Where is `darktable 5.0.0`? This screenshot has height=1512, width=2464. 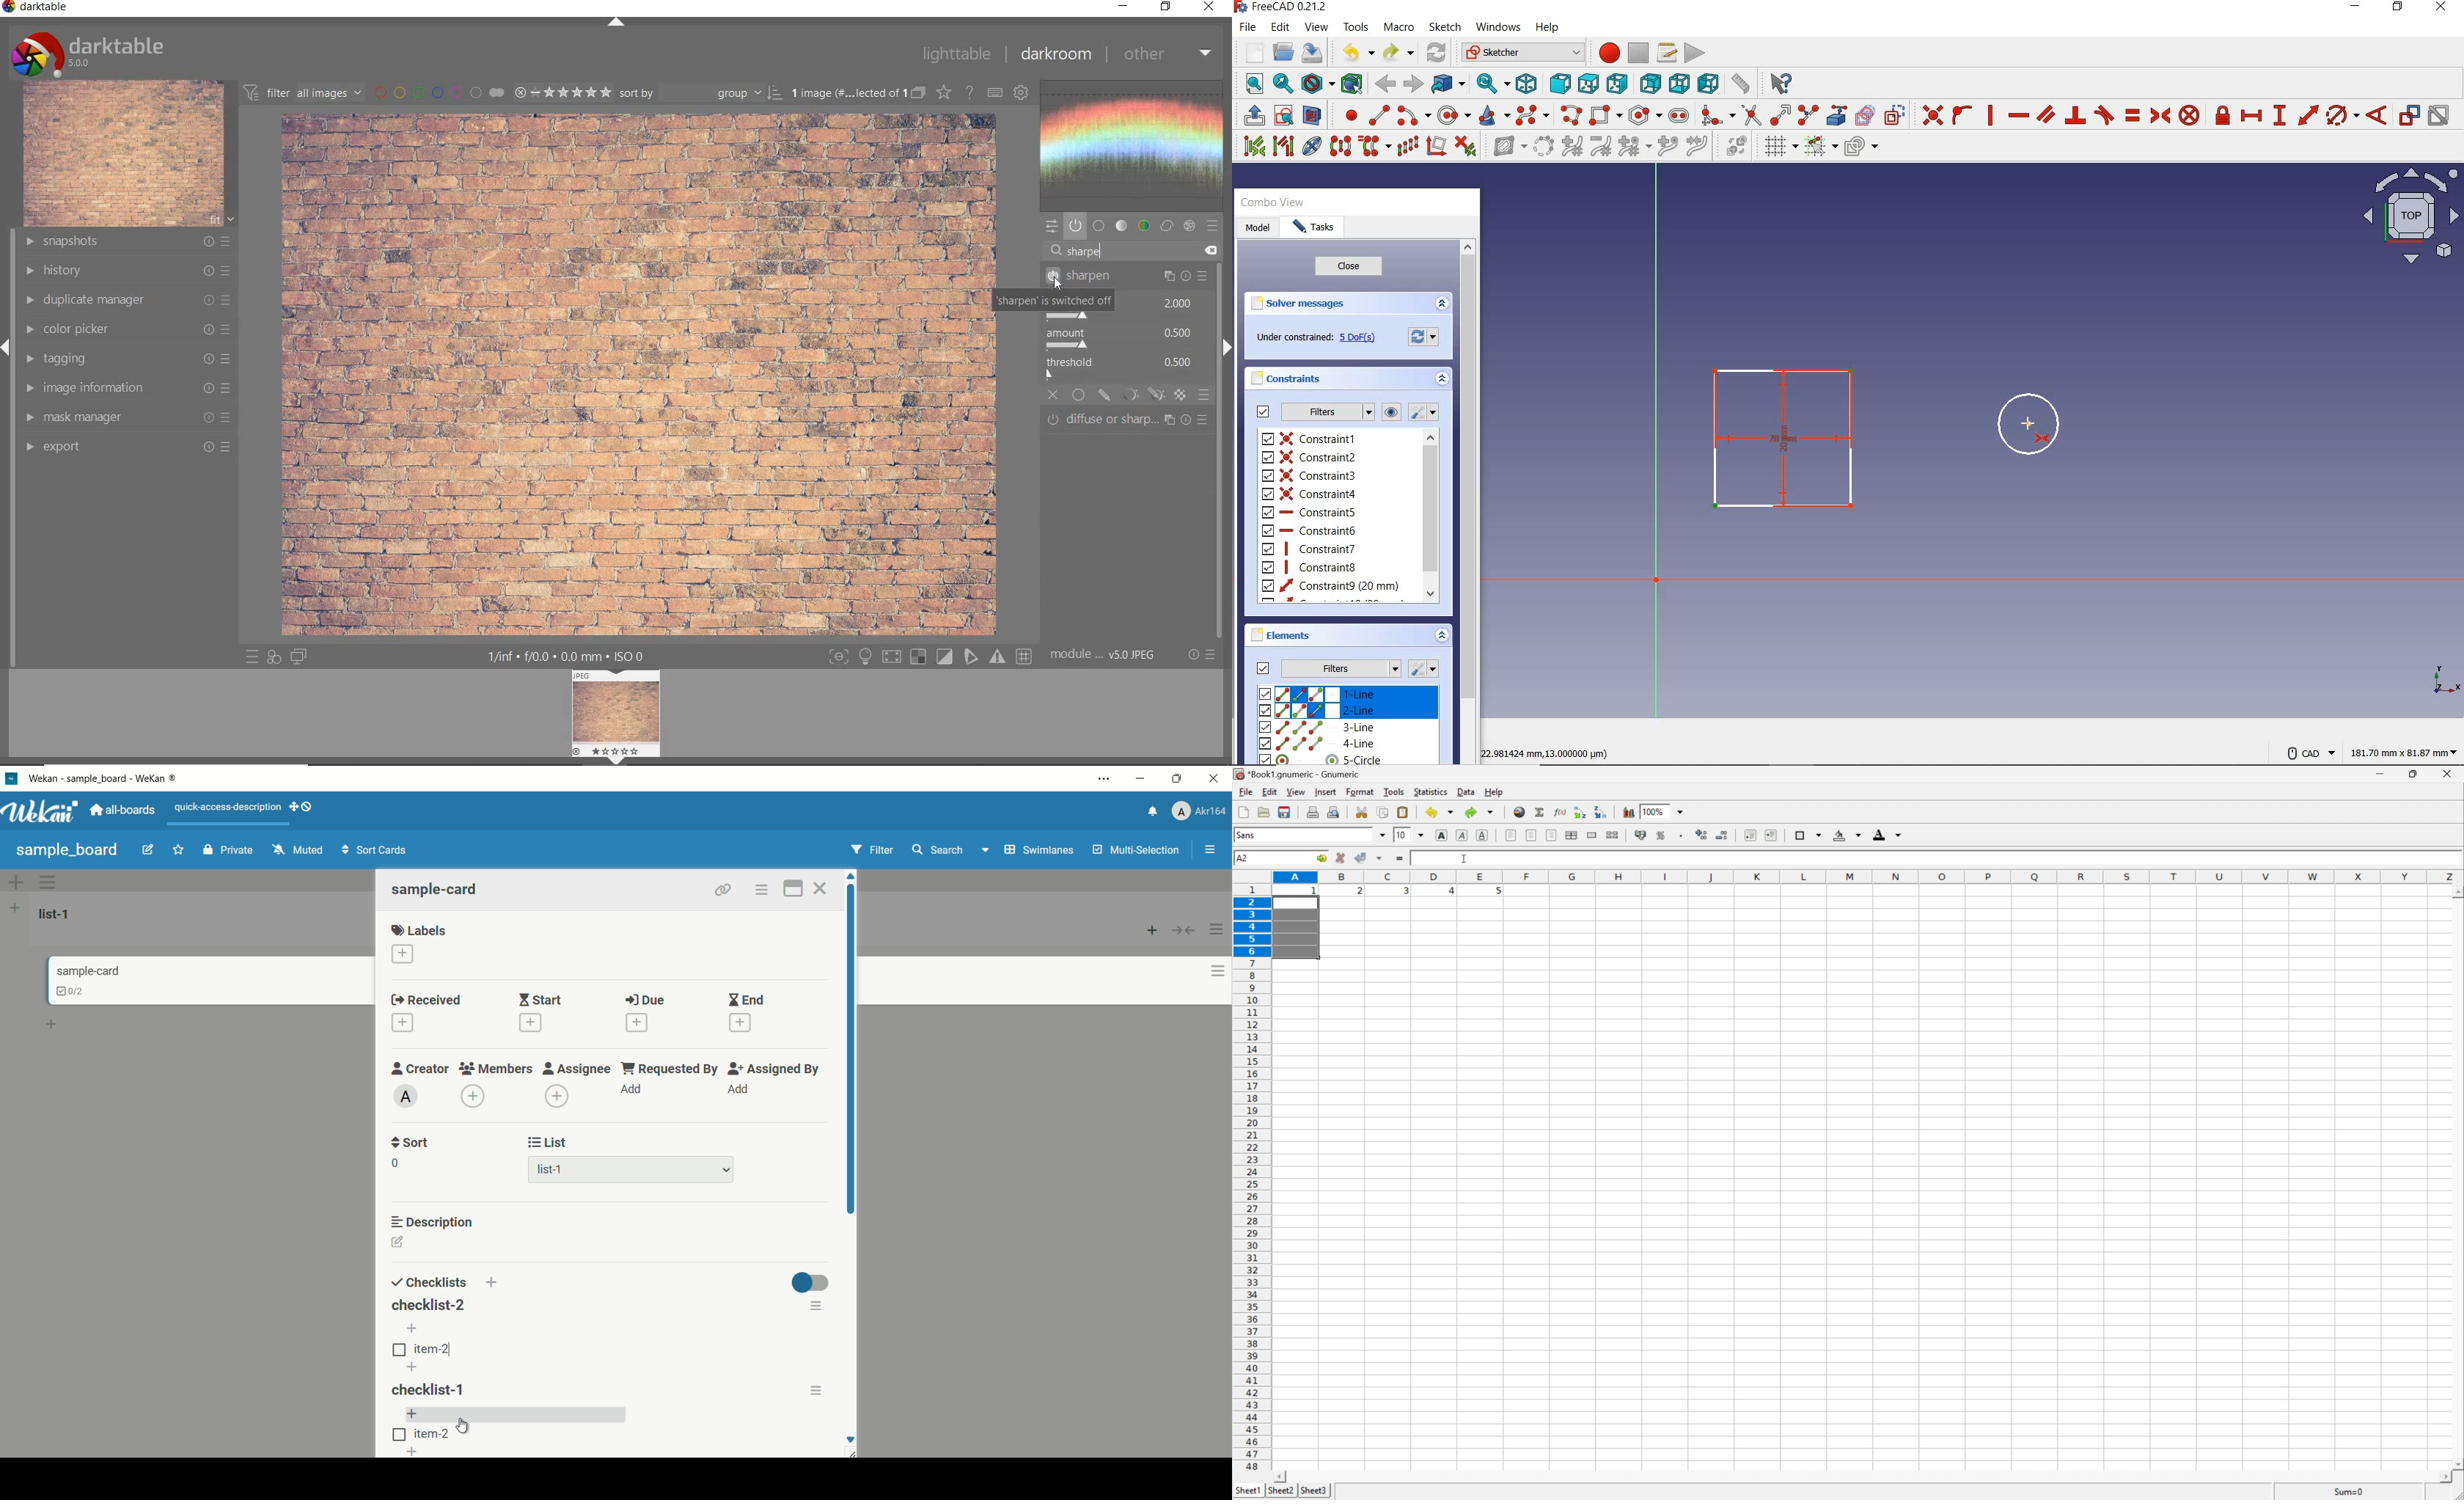
darktable 5.0.0 is located at coordinates (90, 53).